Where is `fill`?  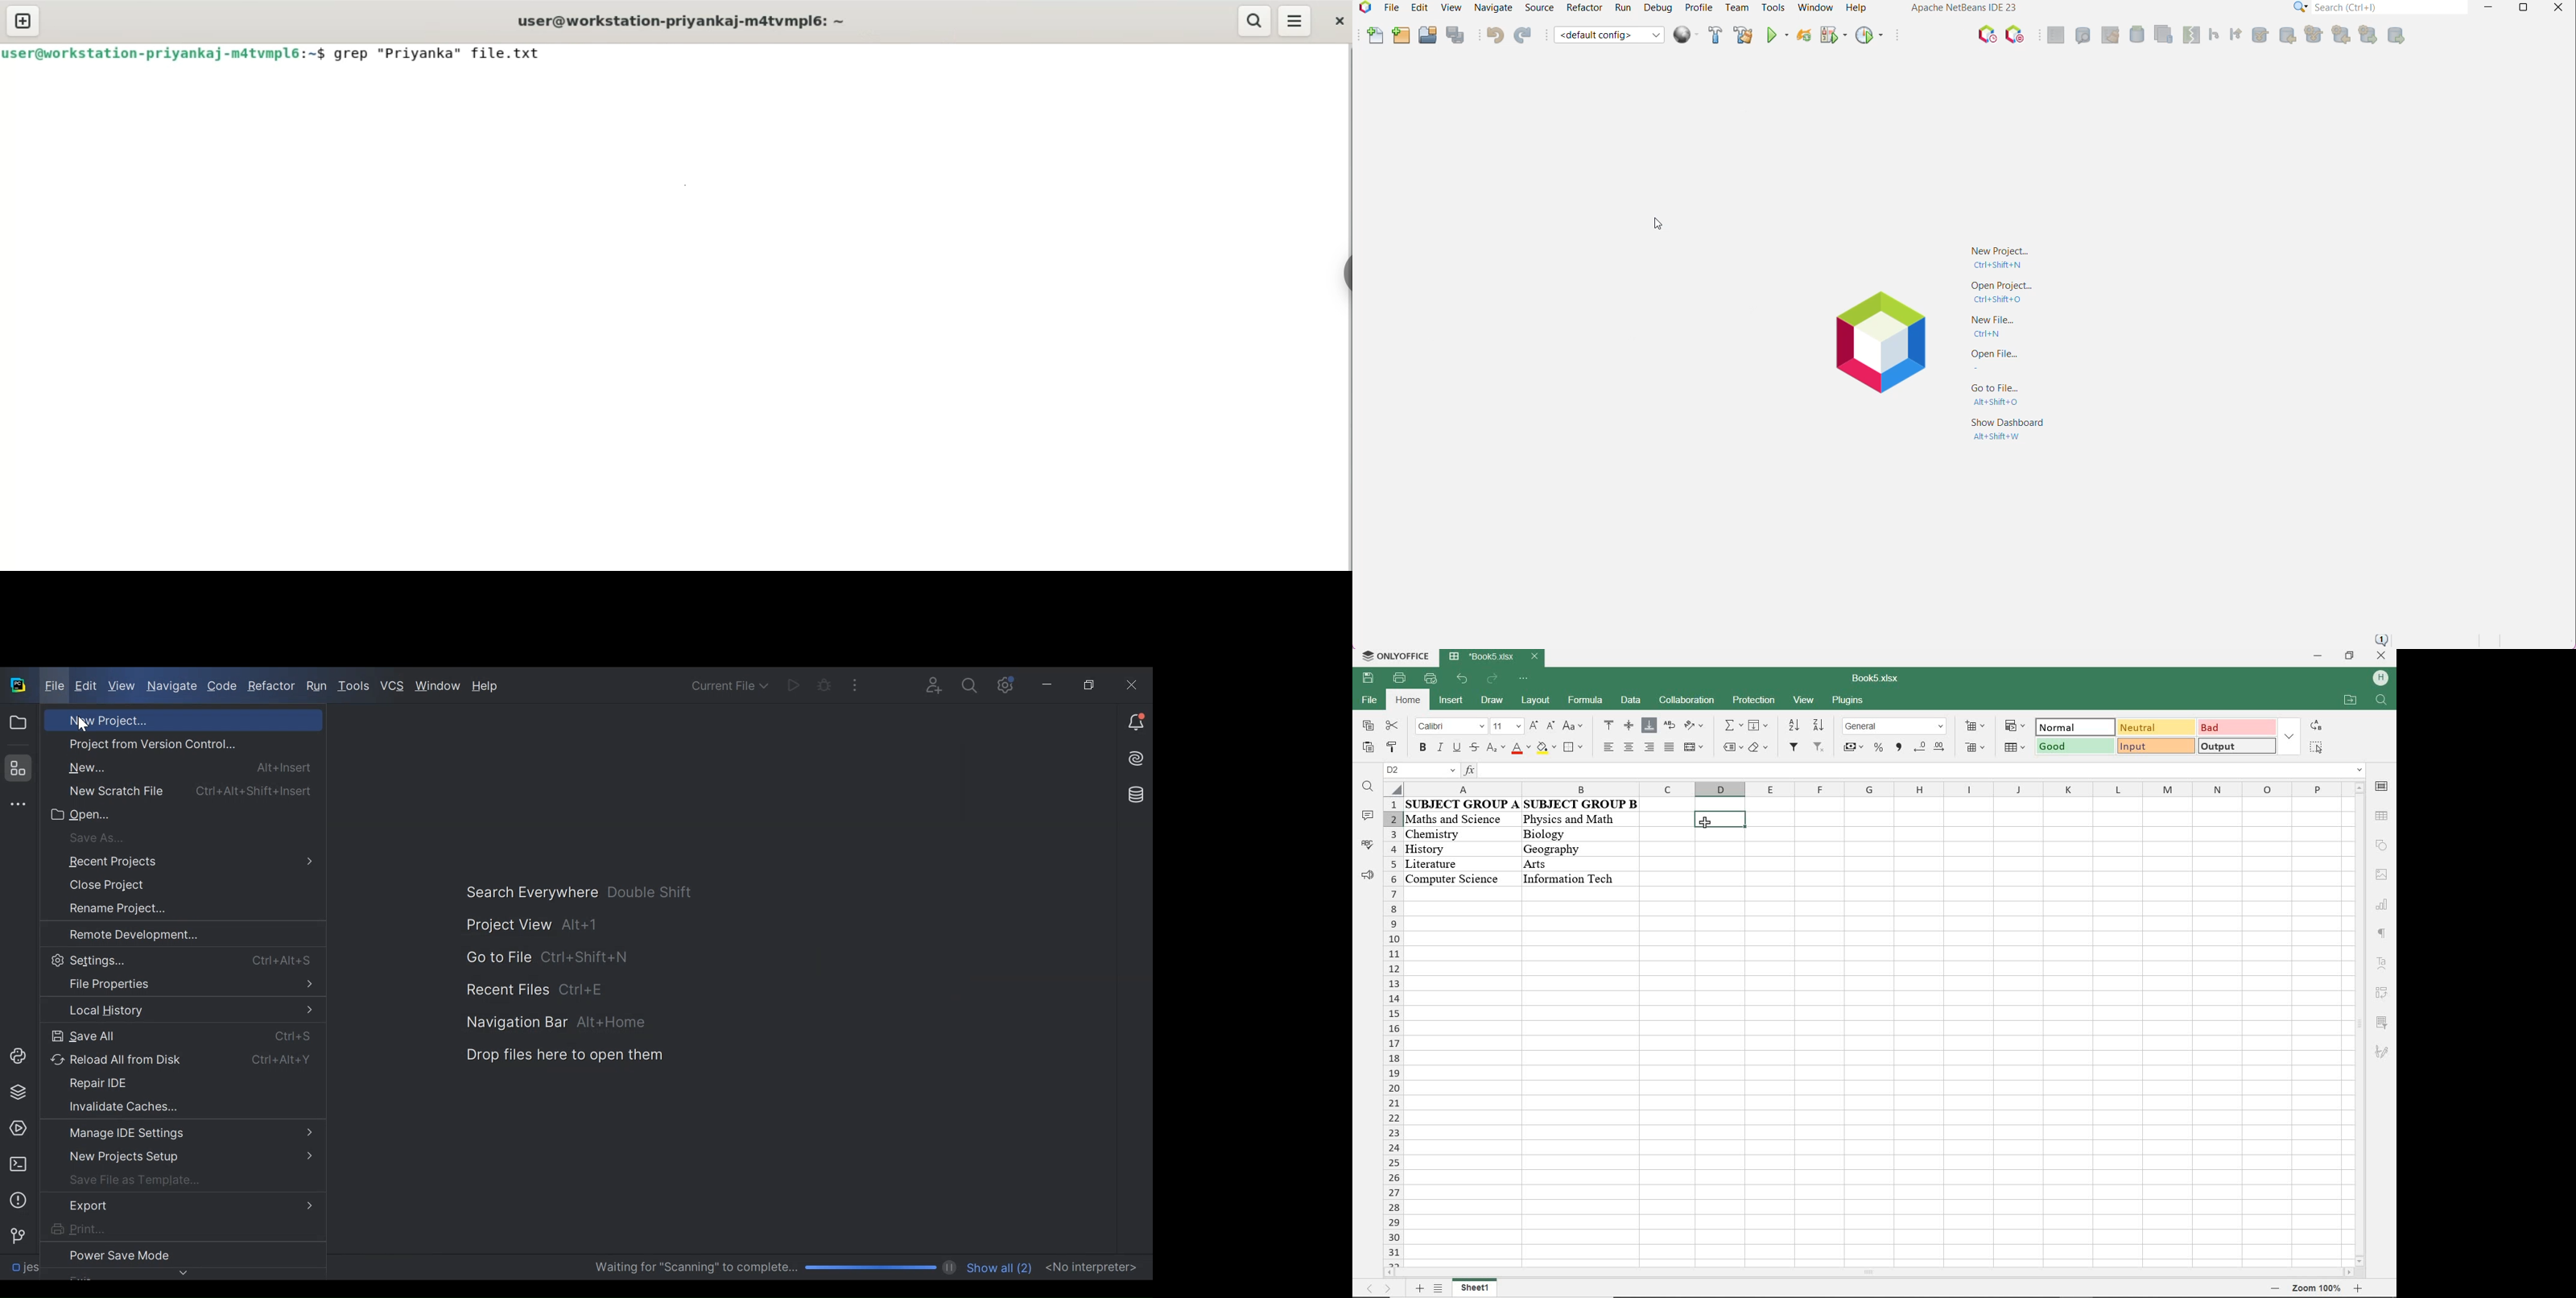 fill is located at coordinates (1758, 725).